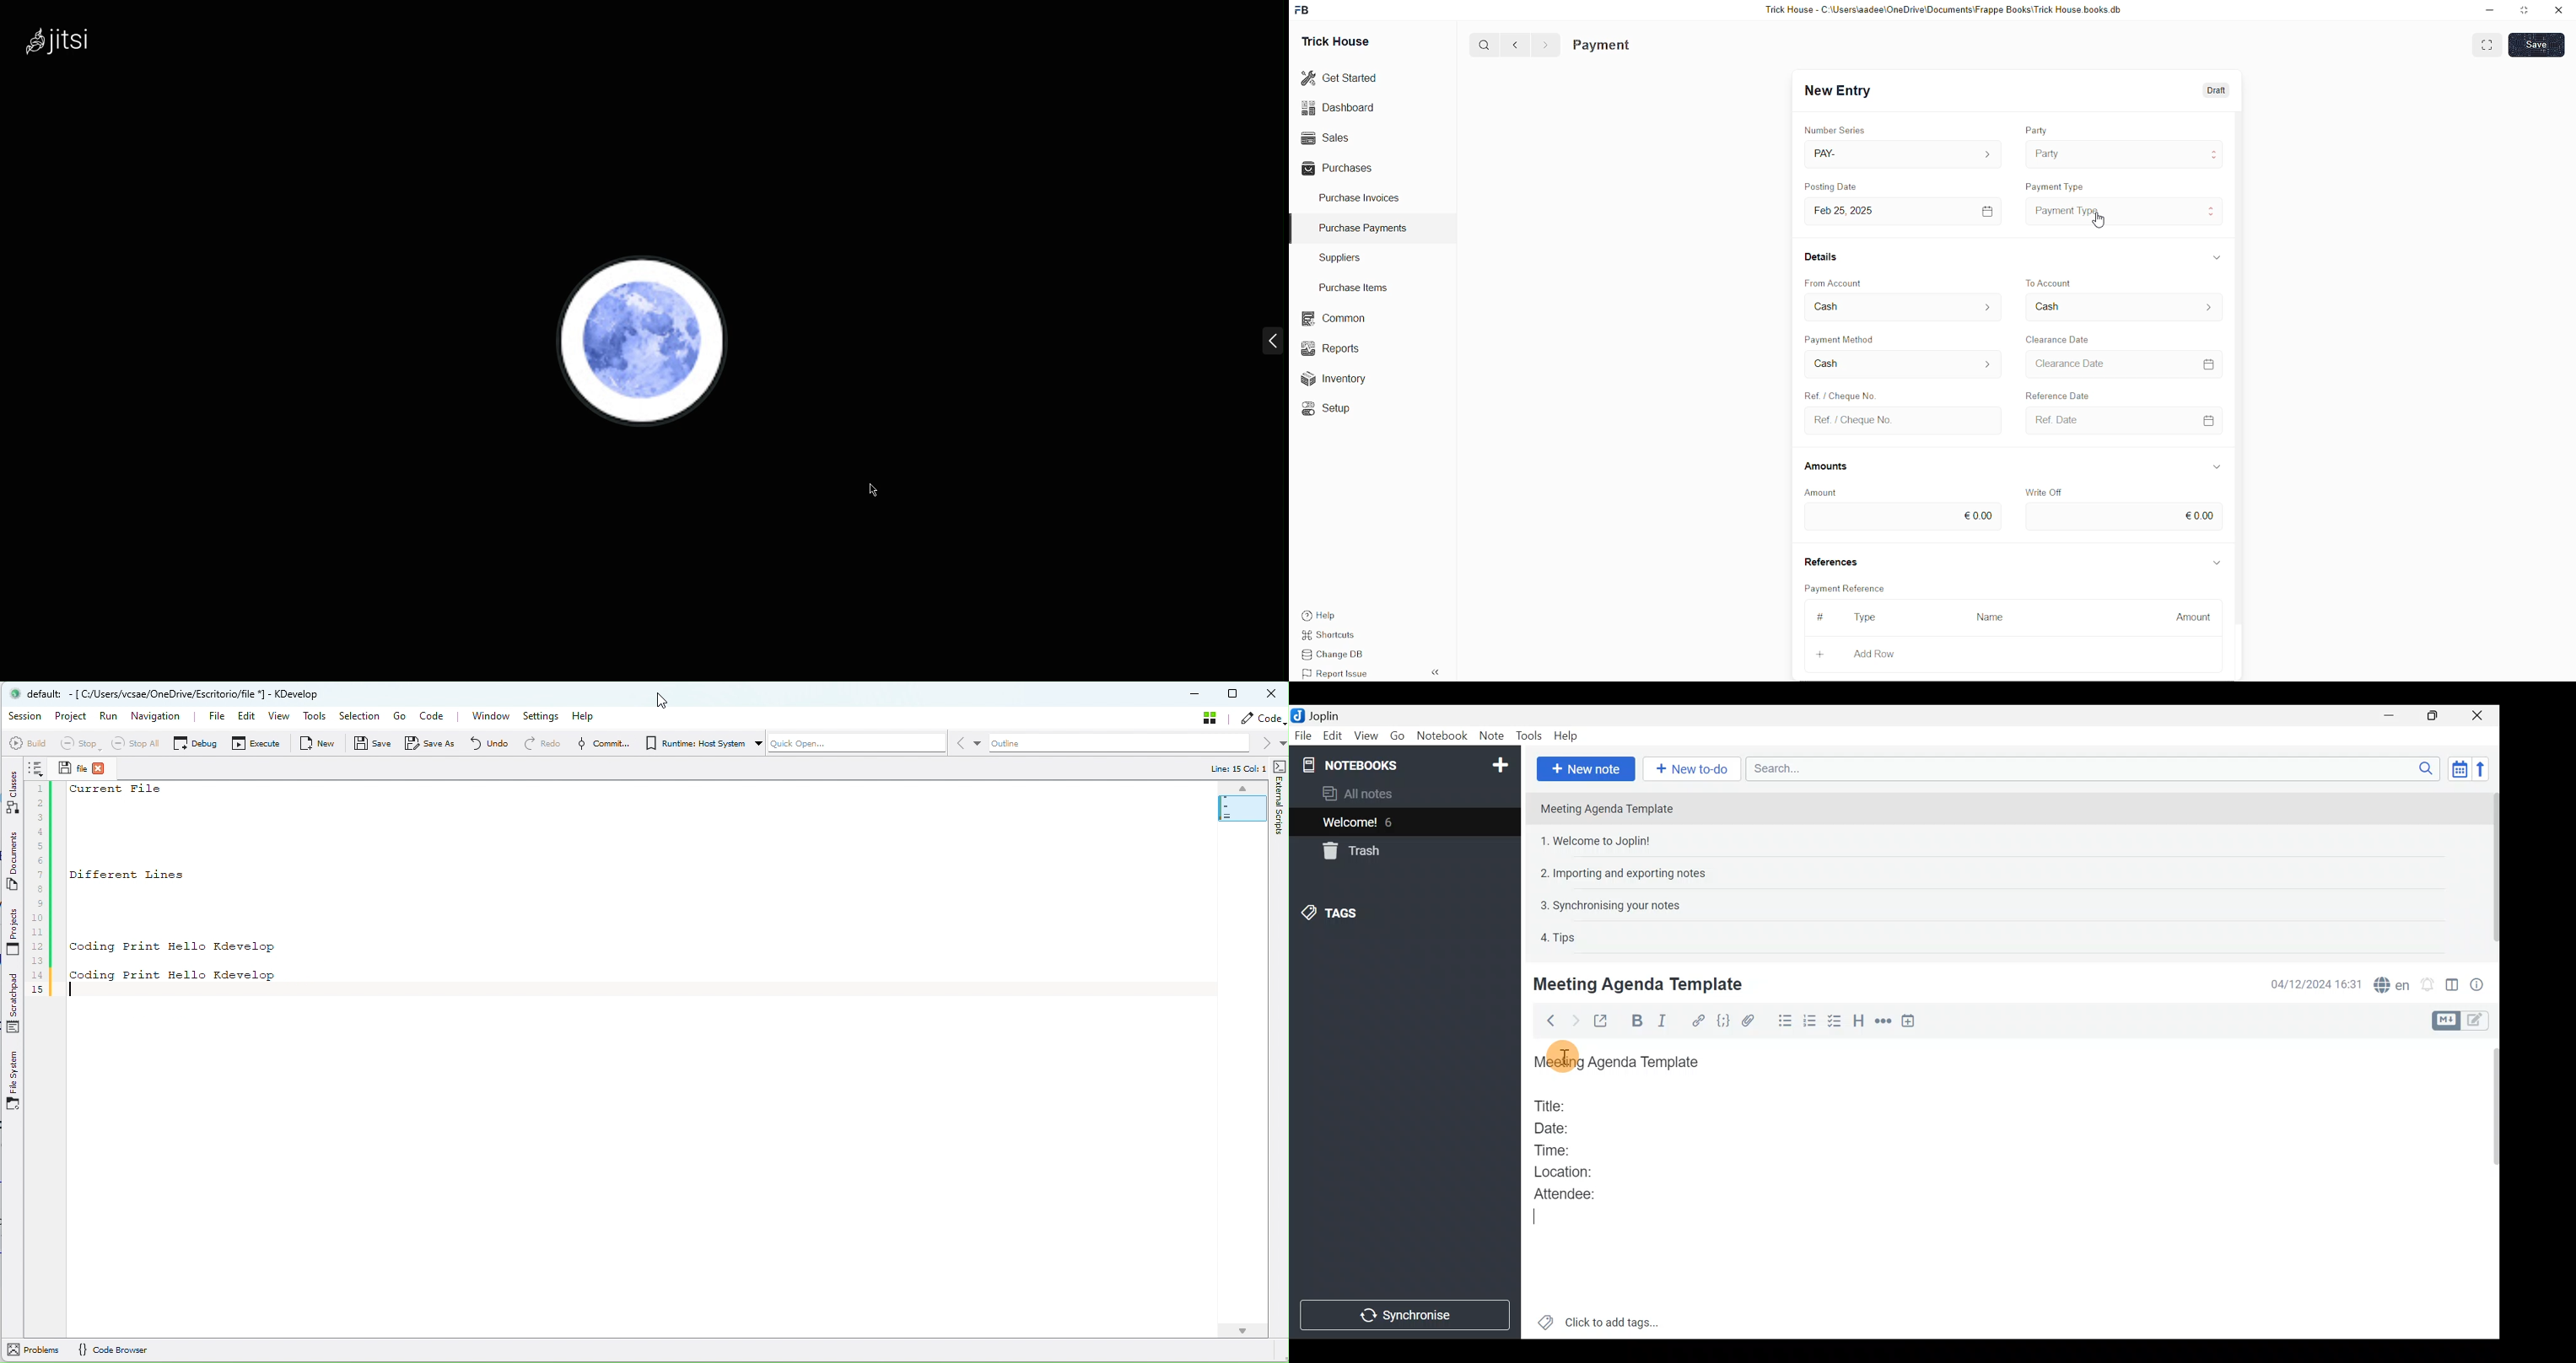 This screenshot has height=1372, width=2576. What do you see at coordinates (2311, 983) in the screenshot?
I see `04/12/2024 16:31` at bounding box center [2311, 983].